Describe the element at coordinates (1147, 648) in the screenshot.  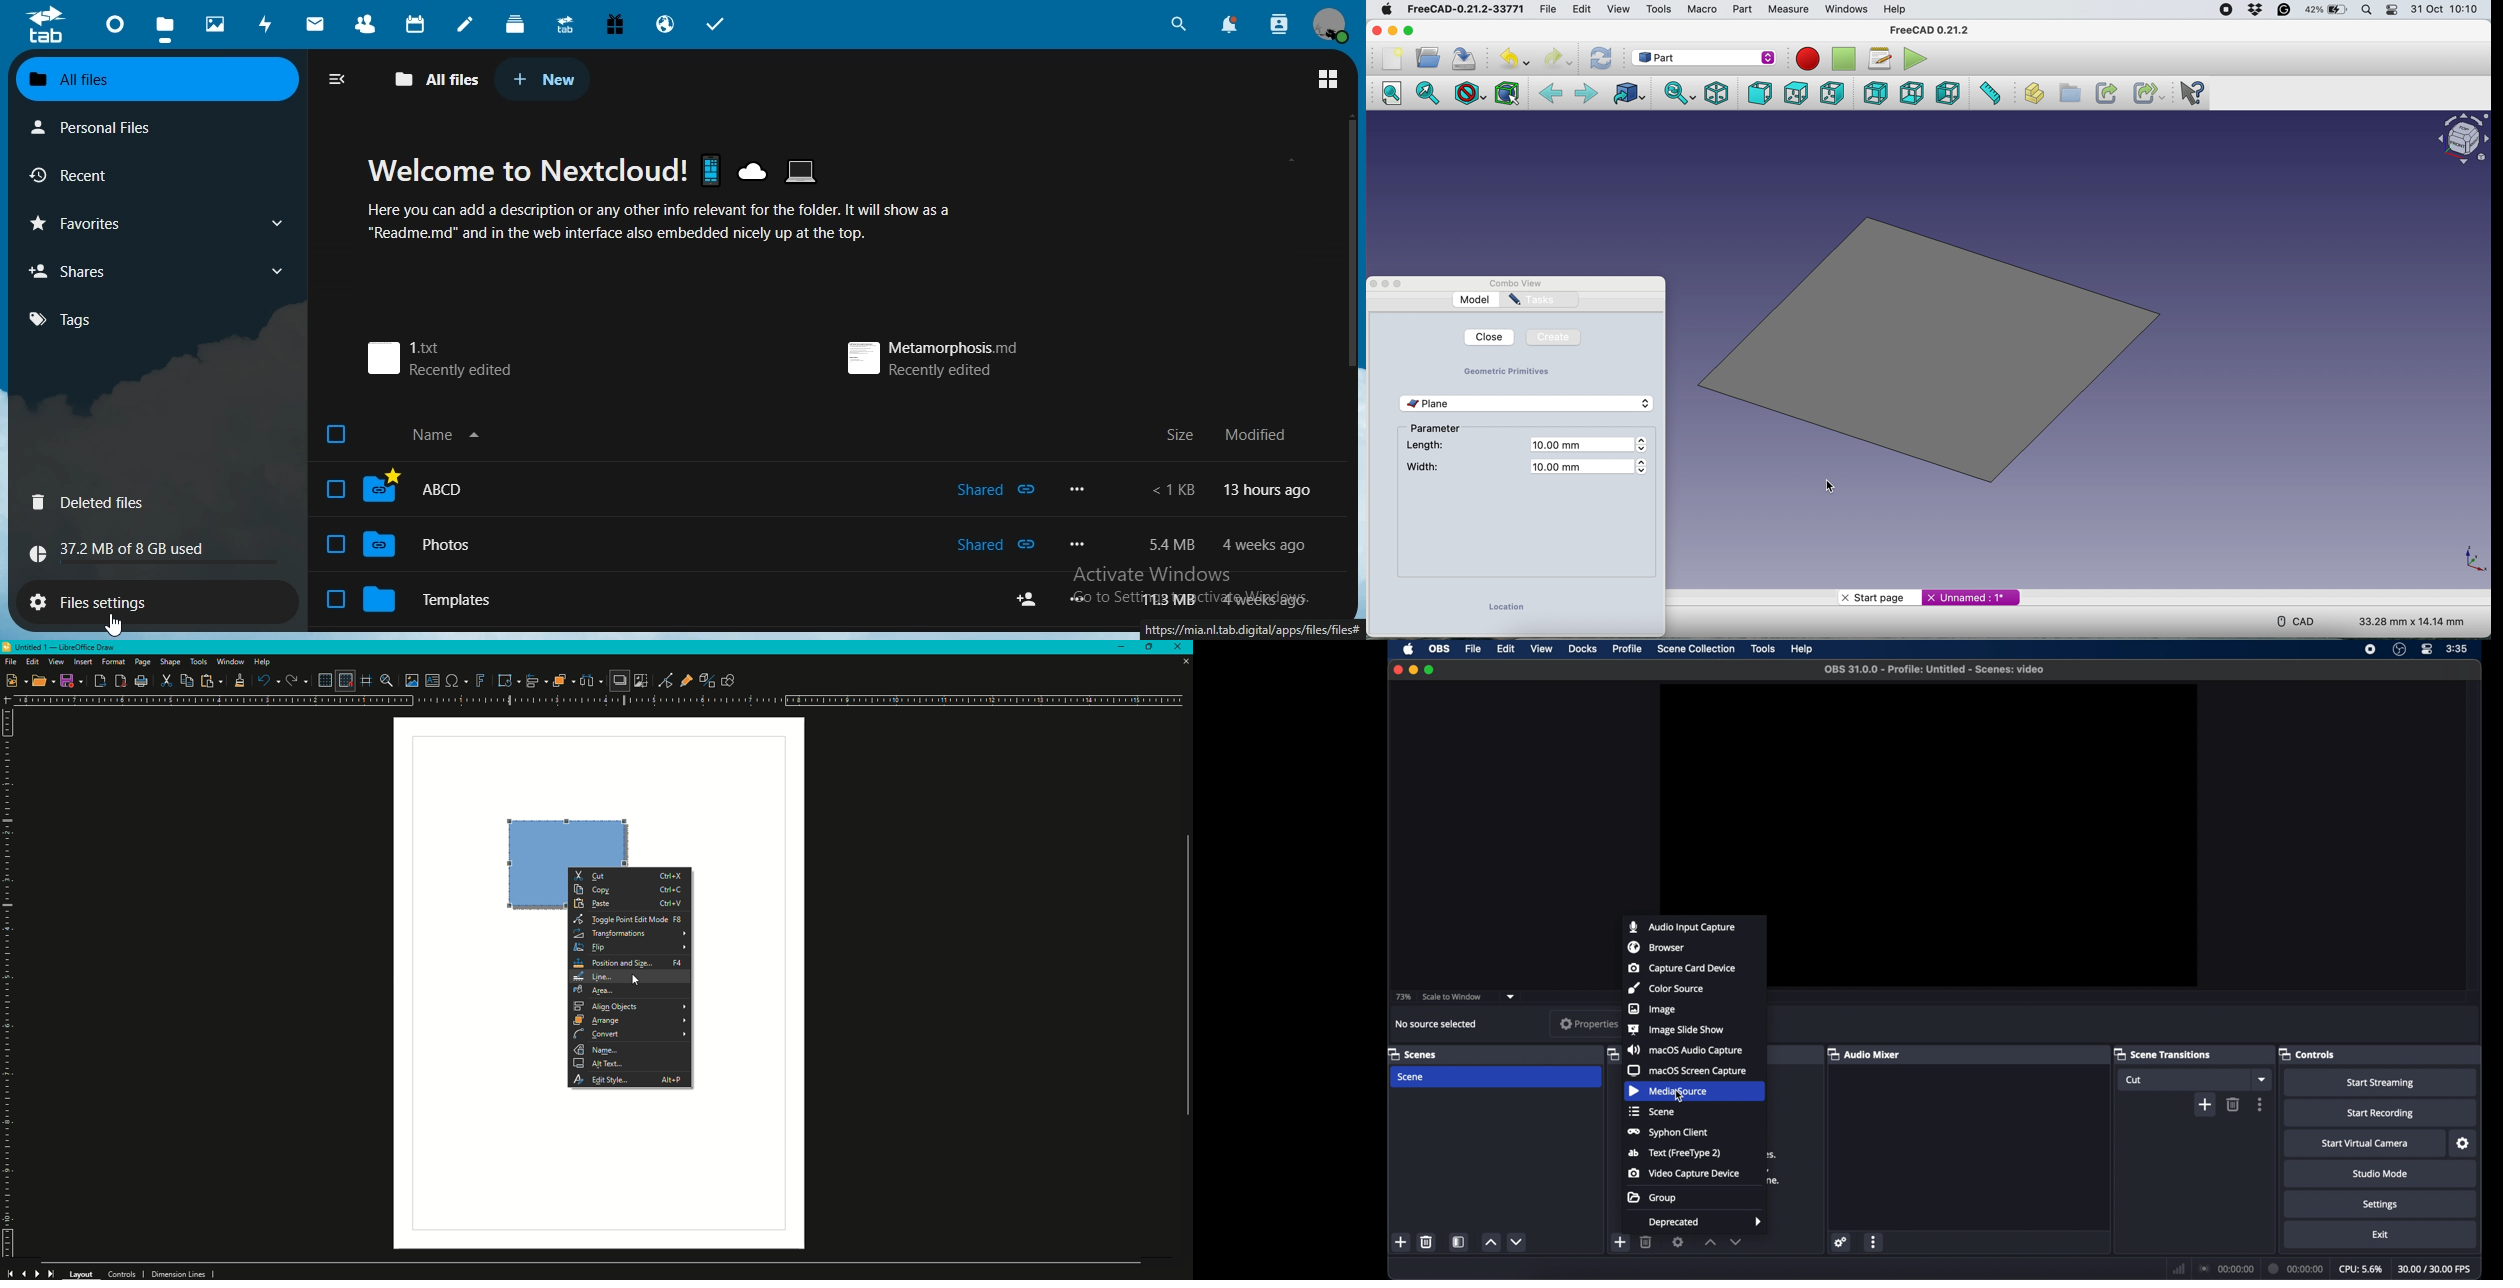
I see `Restore` at that location.